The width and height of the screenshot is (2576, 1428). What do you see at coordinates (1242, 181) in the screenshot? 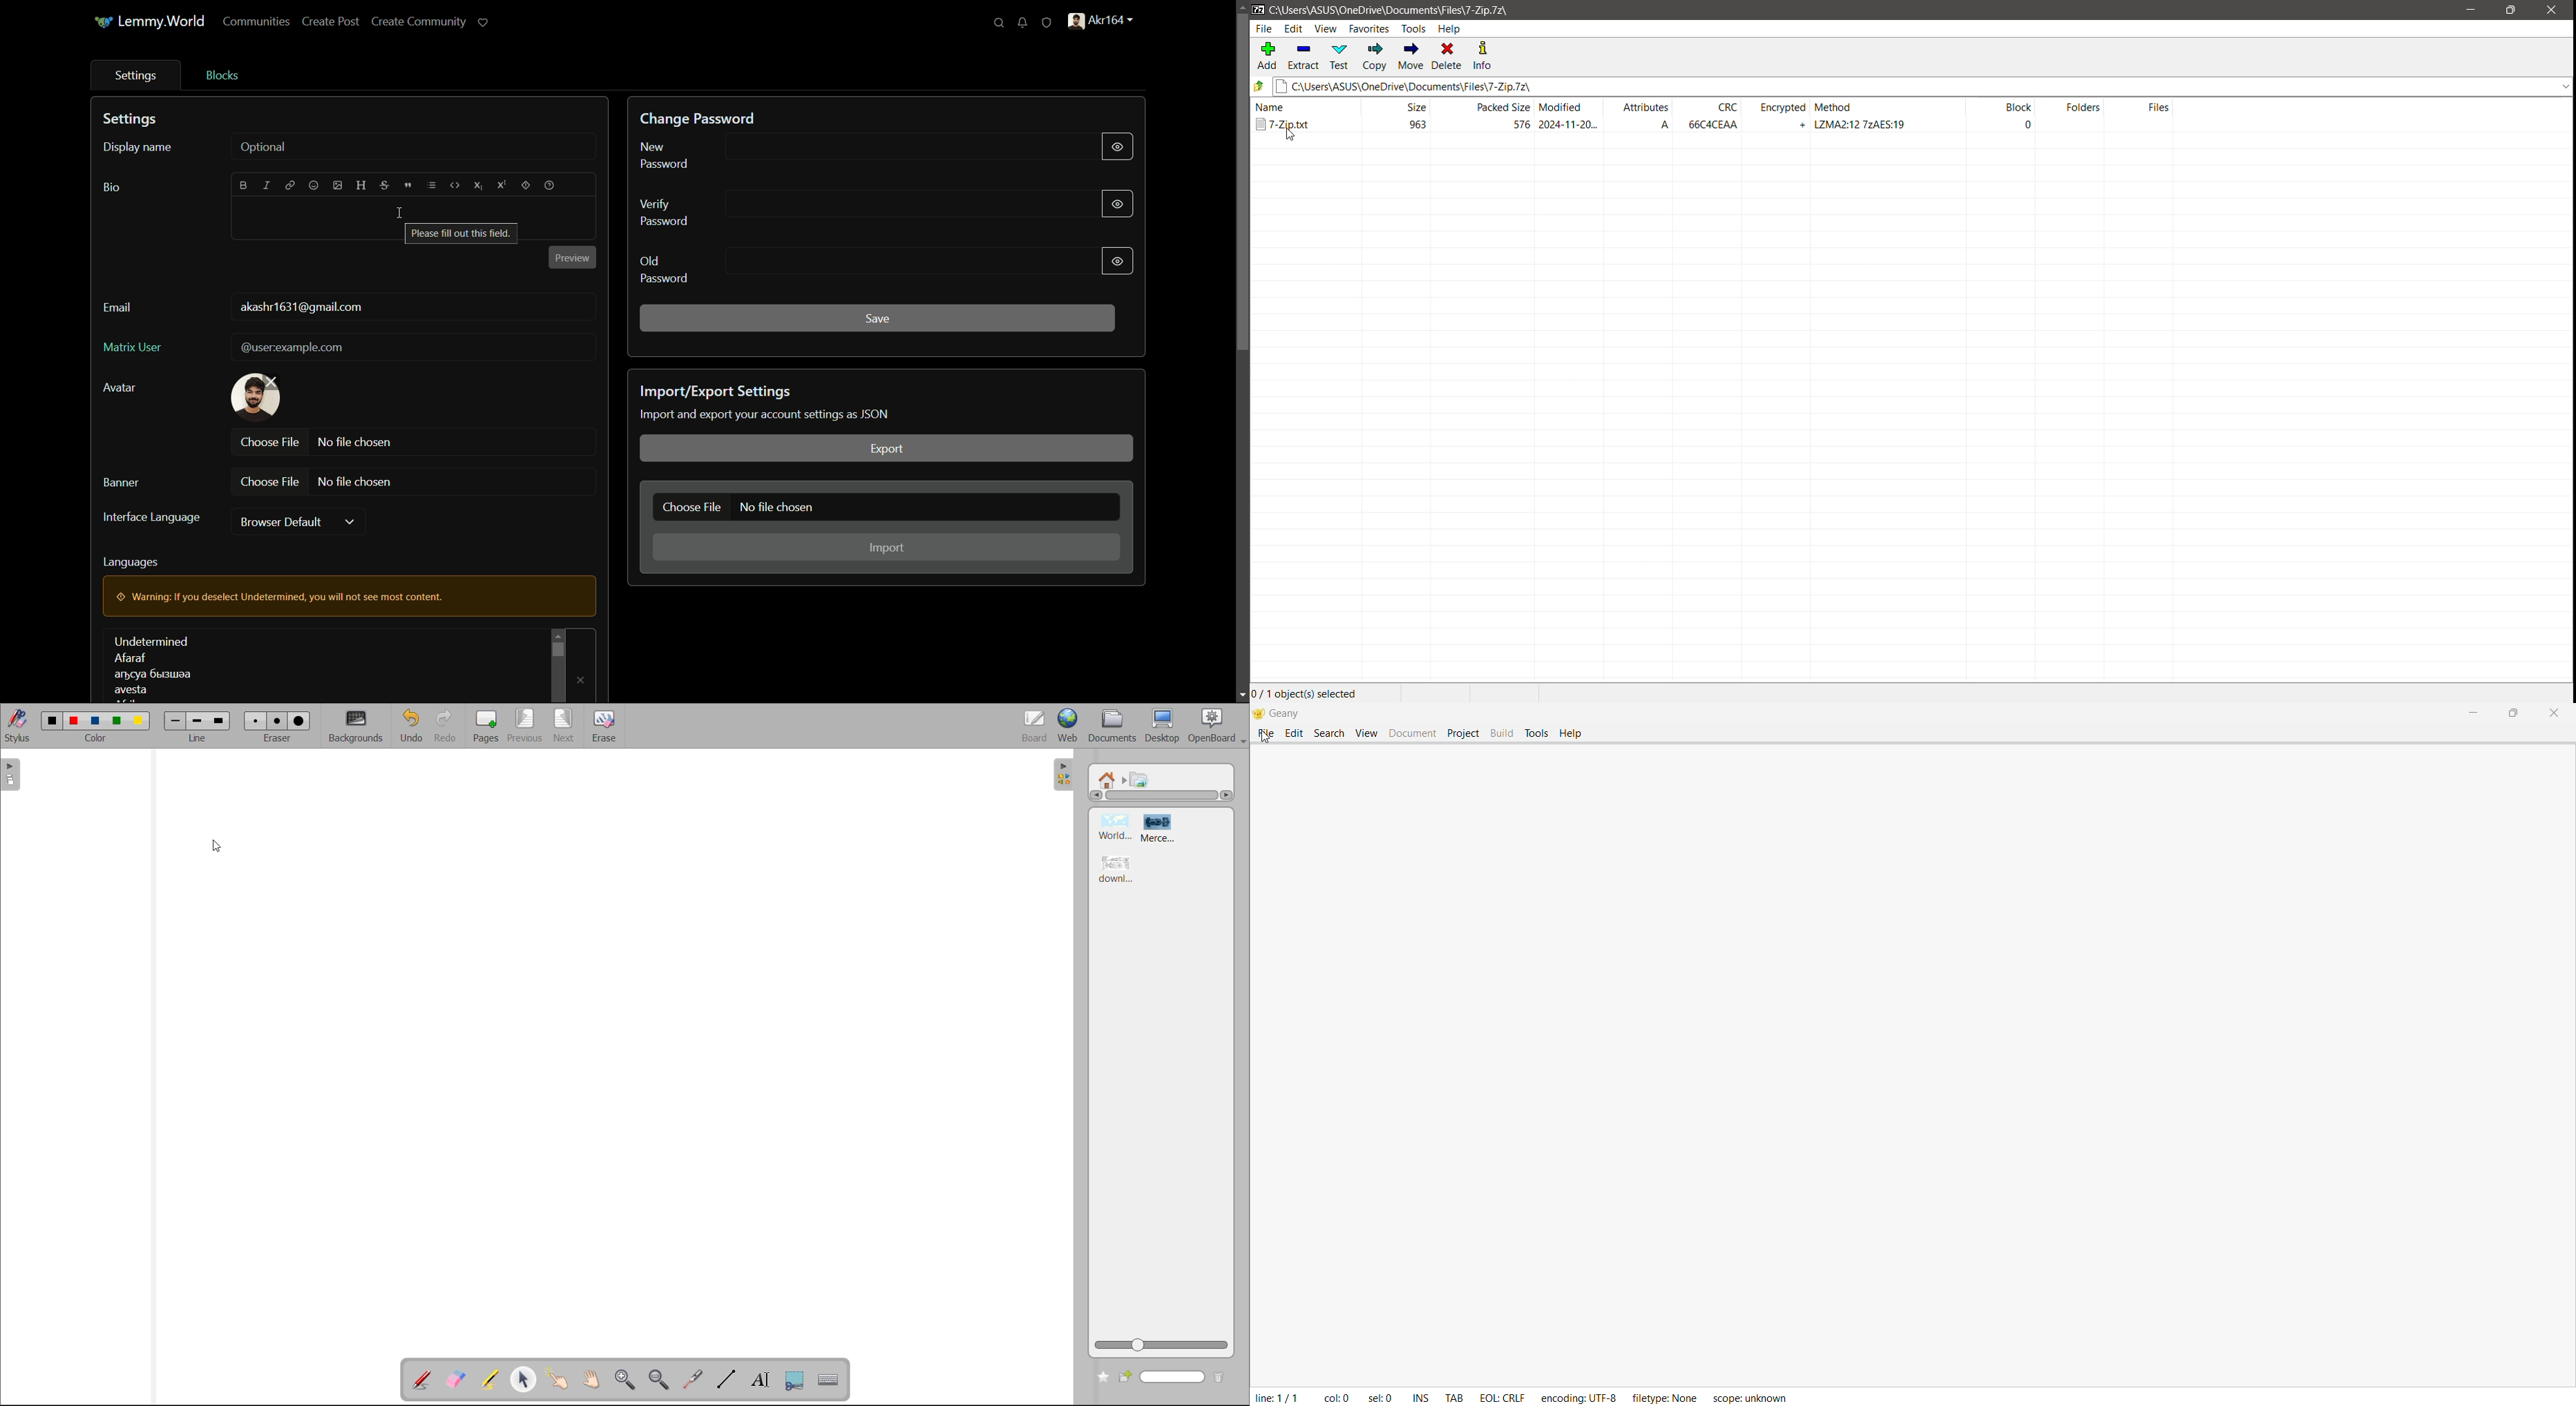
I see `scroll bar` at bounding box center [1242, 181].